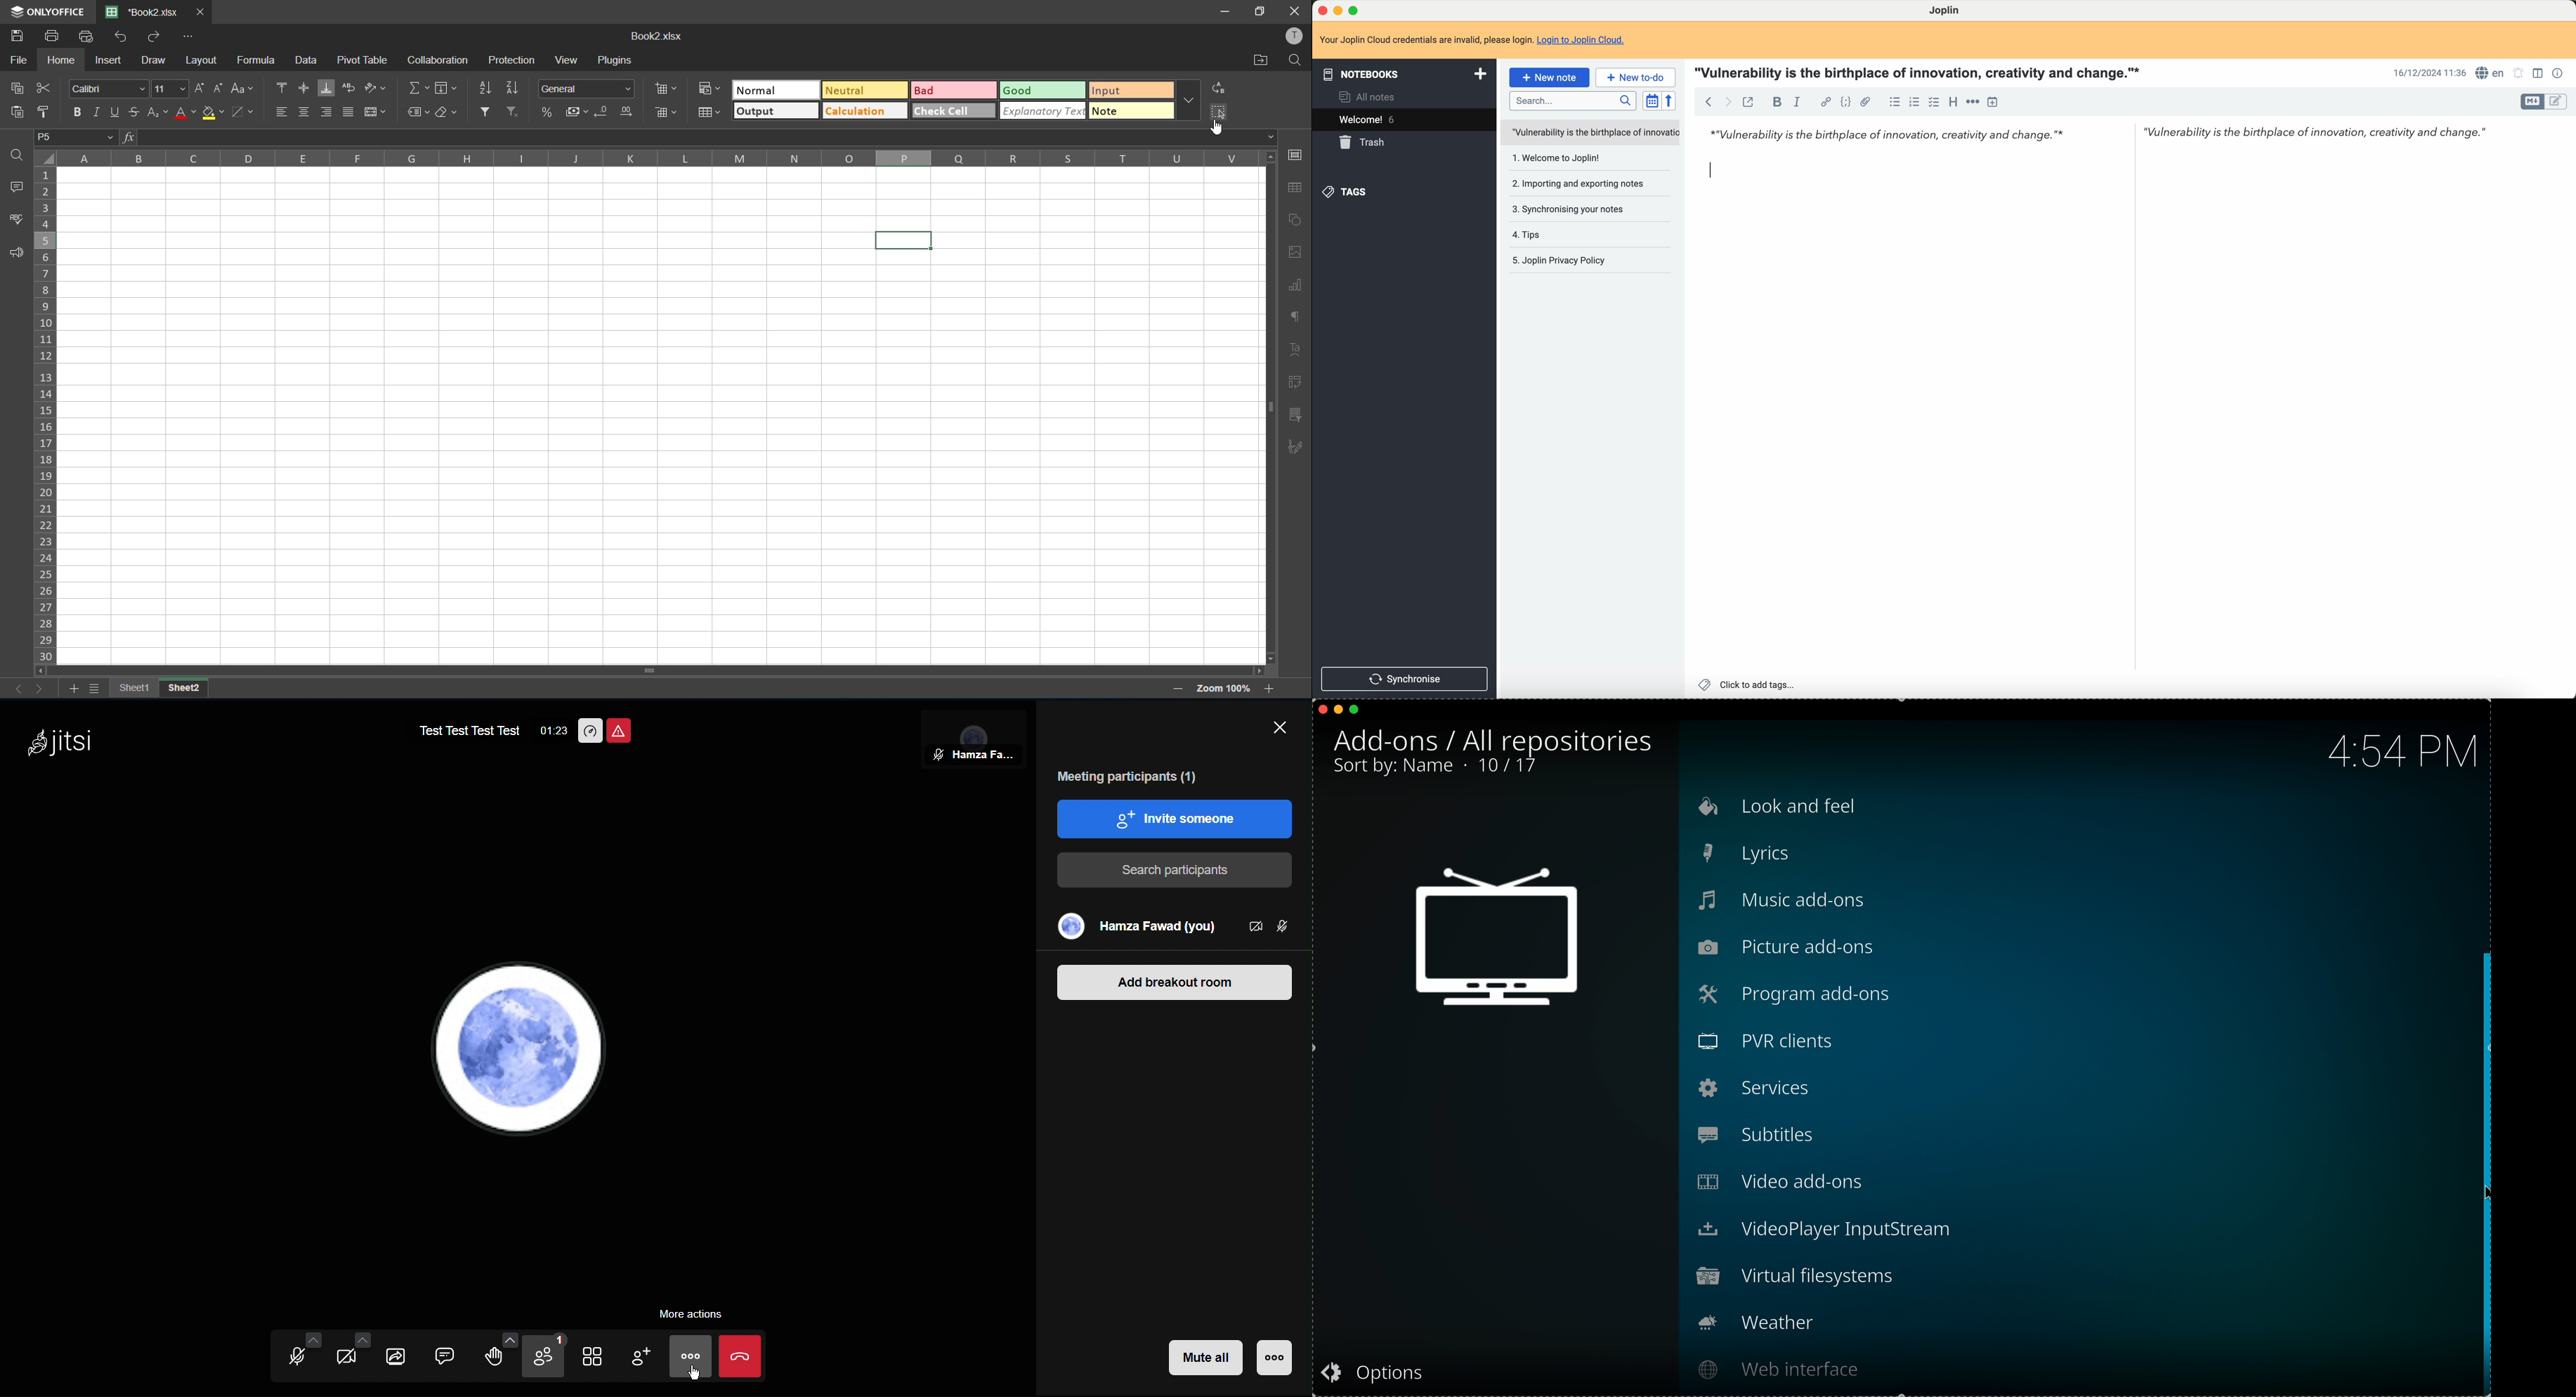  I want to click on tags, so click(1348, 192).